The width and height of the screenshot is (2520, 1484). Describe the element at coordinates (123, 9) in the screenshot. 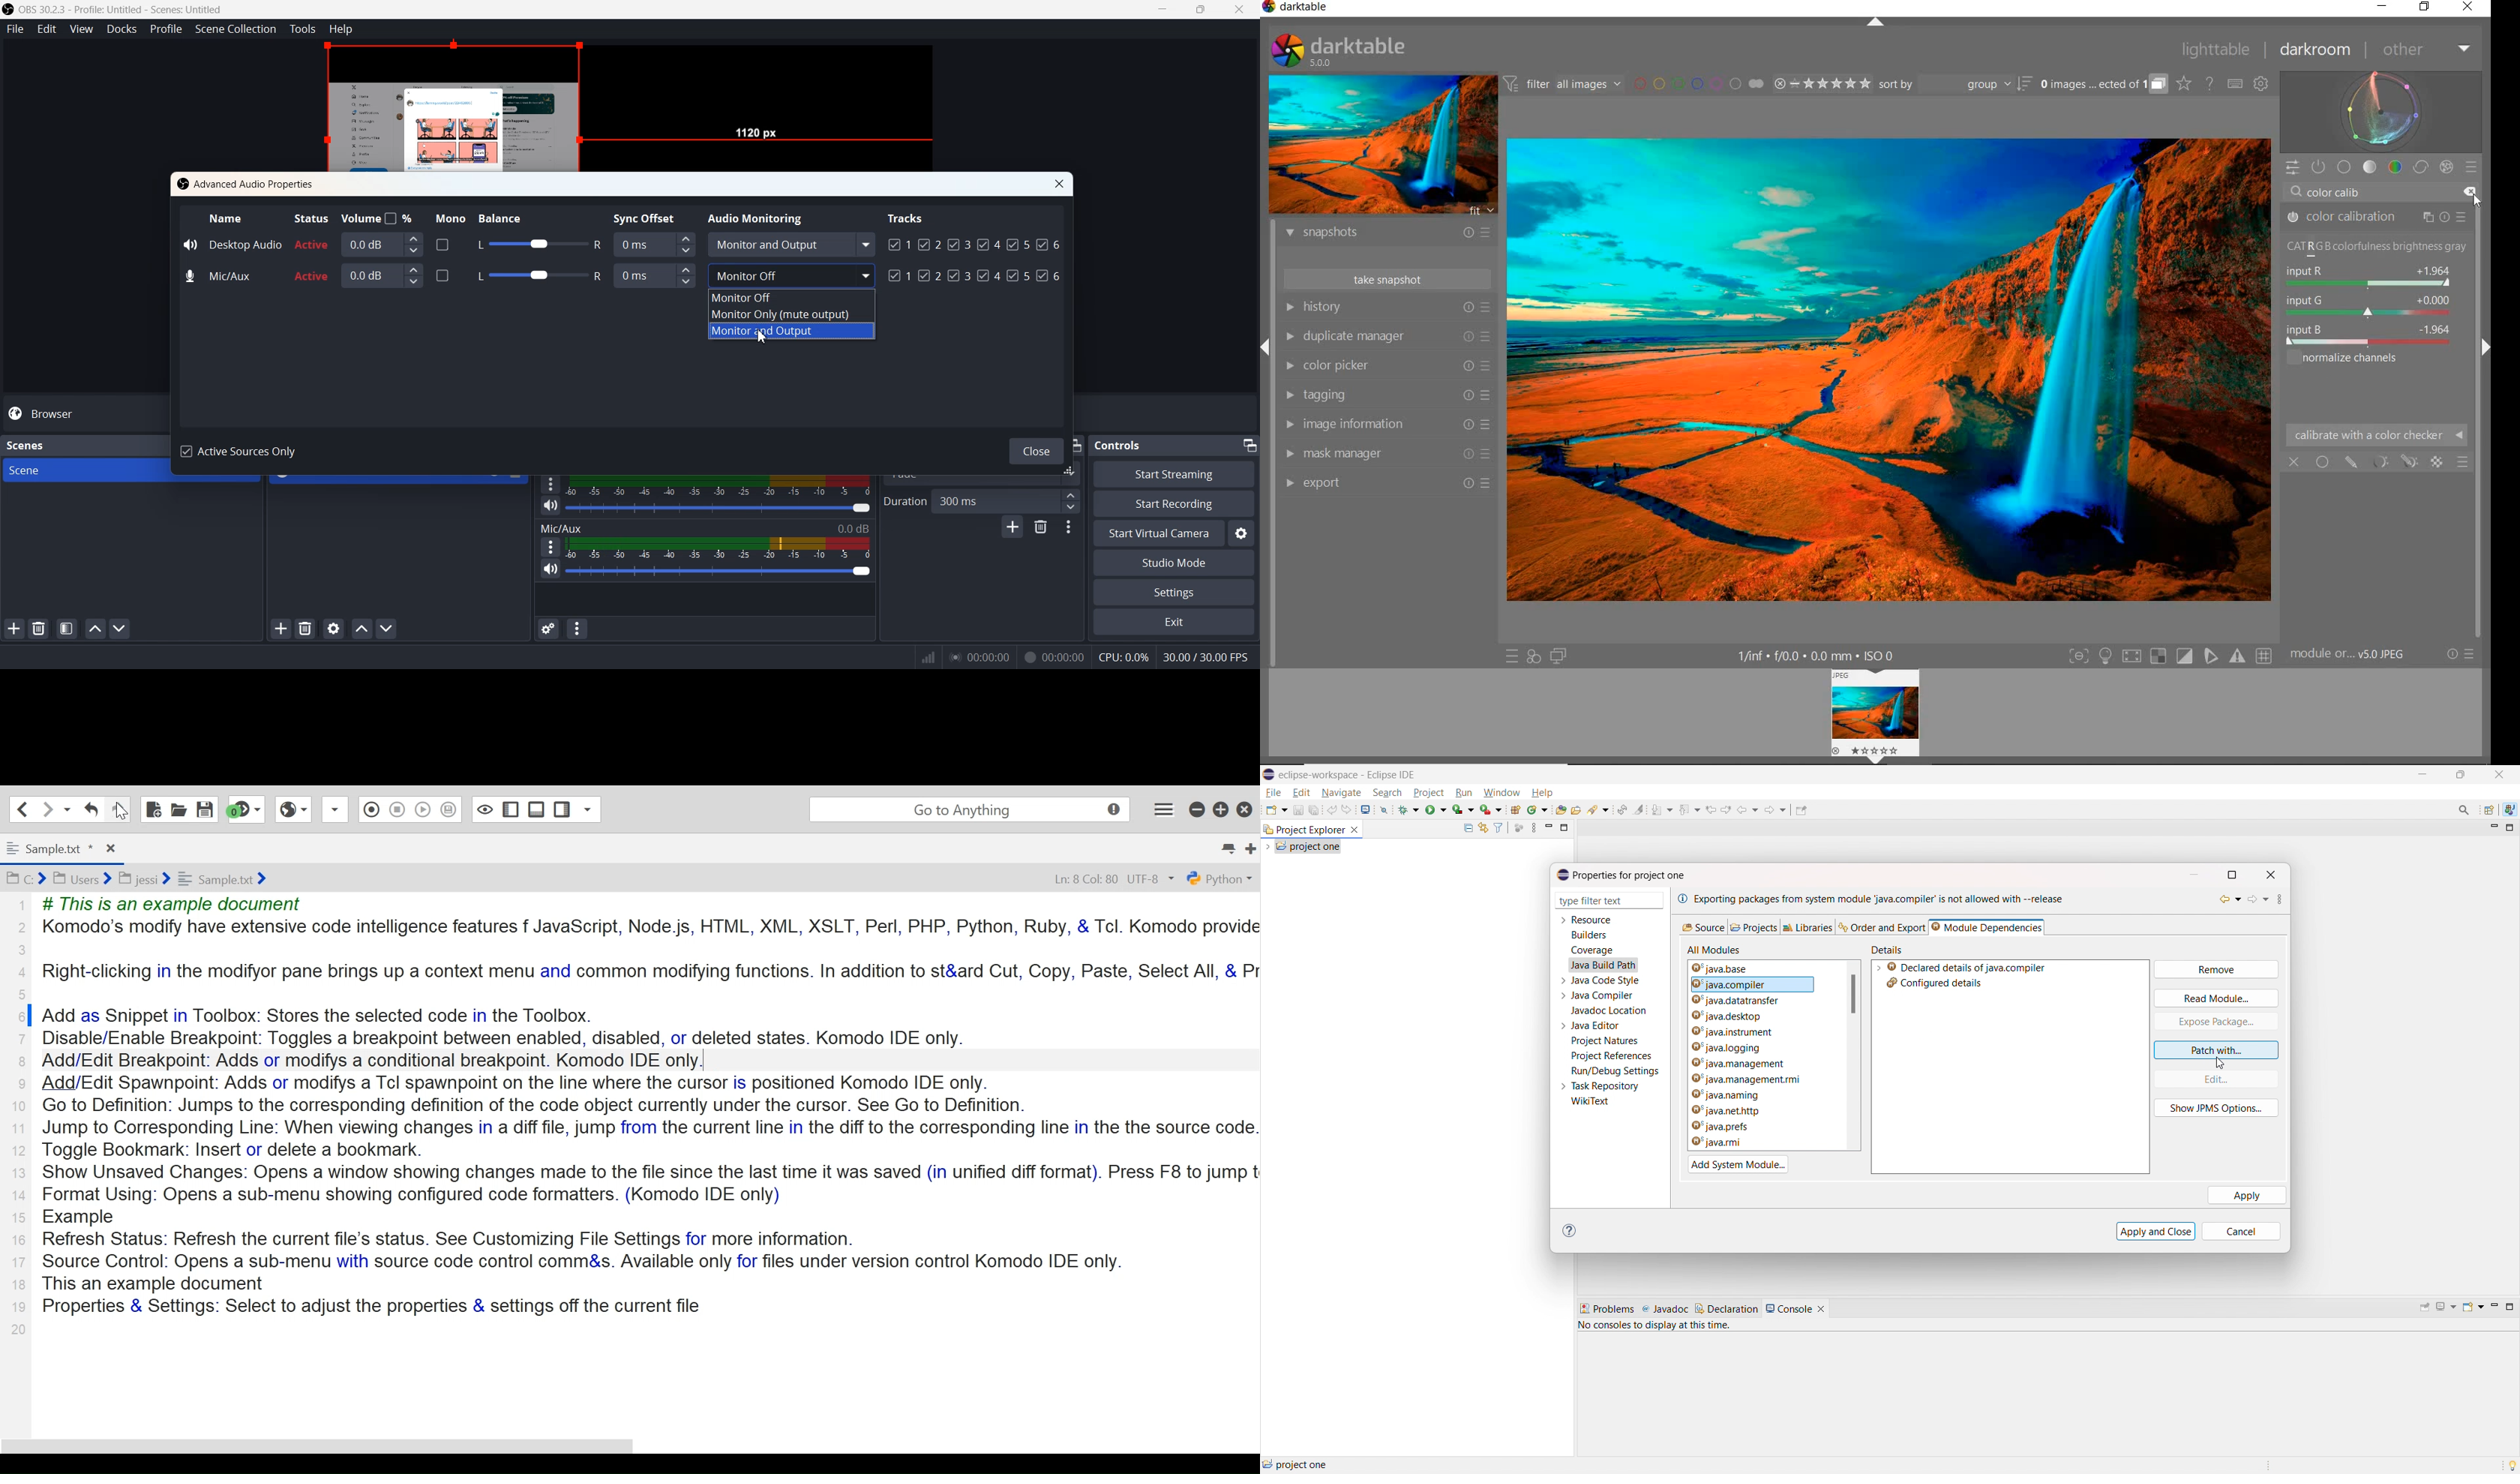

I see `‘OBS 30.2.3 - Profile: Untitled - Scenes: Untitled` at that location.